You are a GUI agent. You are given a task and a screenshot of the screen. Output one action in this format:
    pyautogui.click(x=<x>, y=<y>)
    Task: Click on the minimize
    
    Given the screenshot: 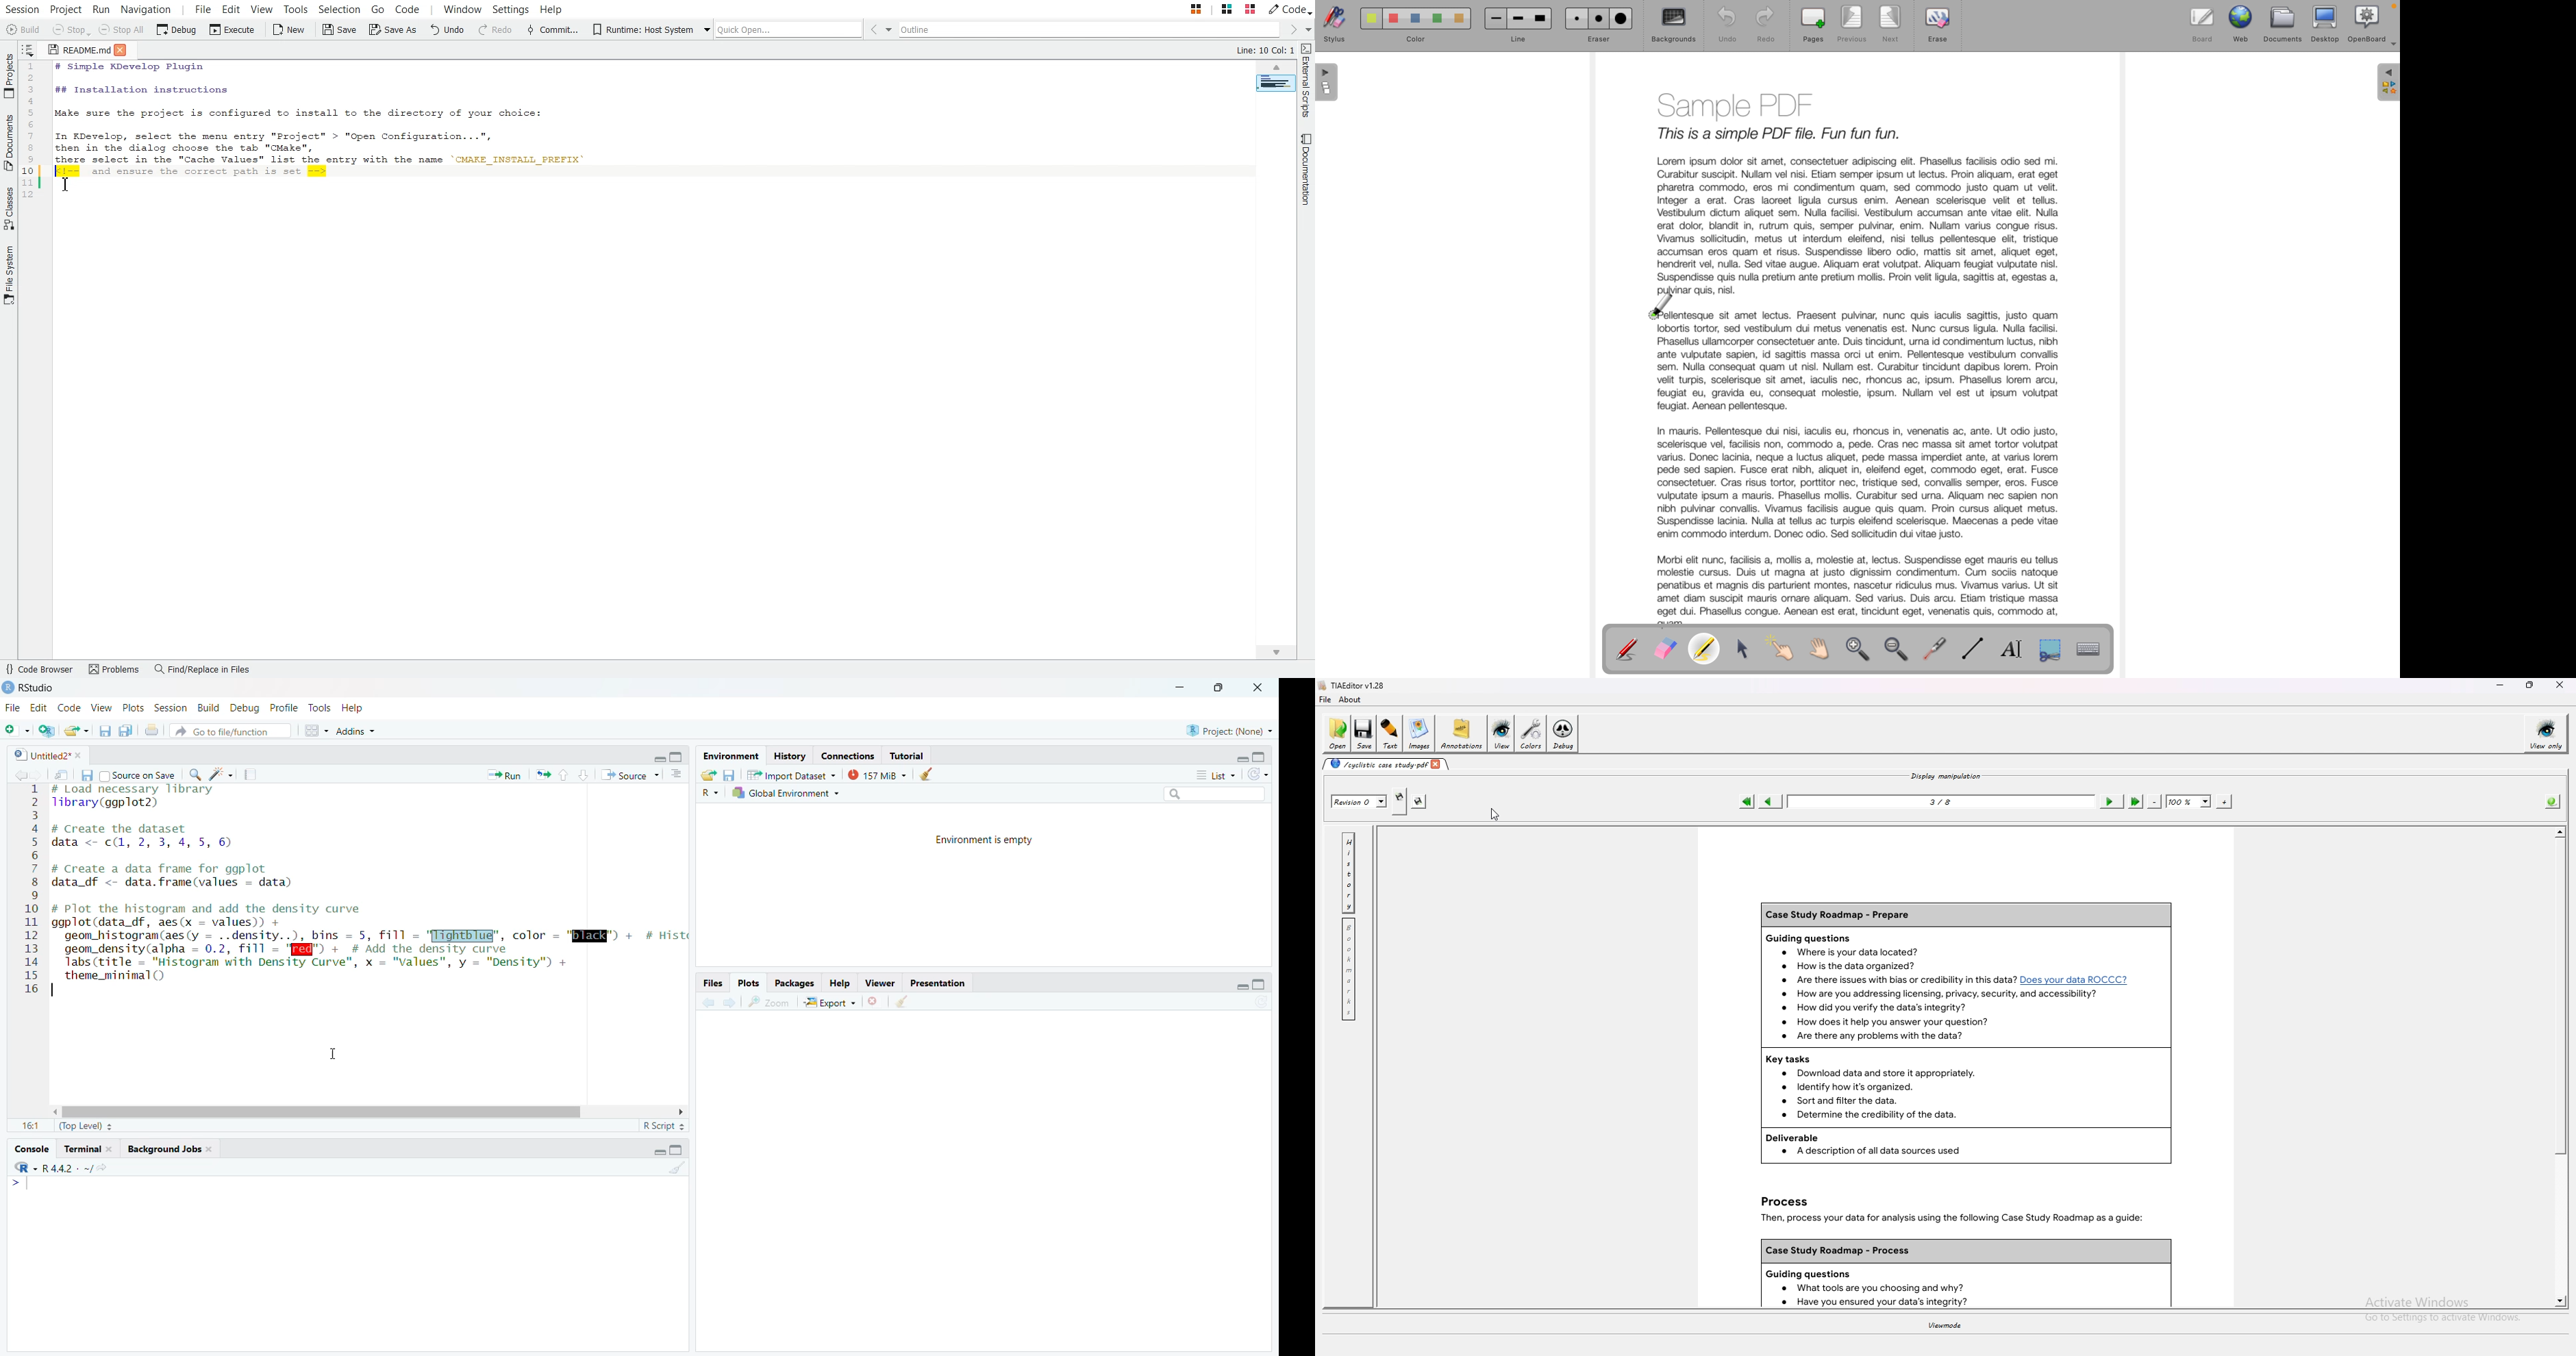 What is the action you would take?
    pyautogui.click(x=1244, y=987)
    